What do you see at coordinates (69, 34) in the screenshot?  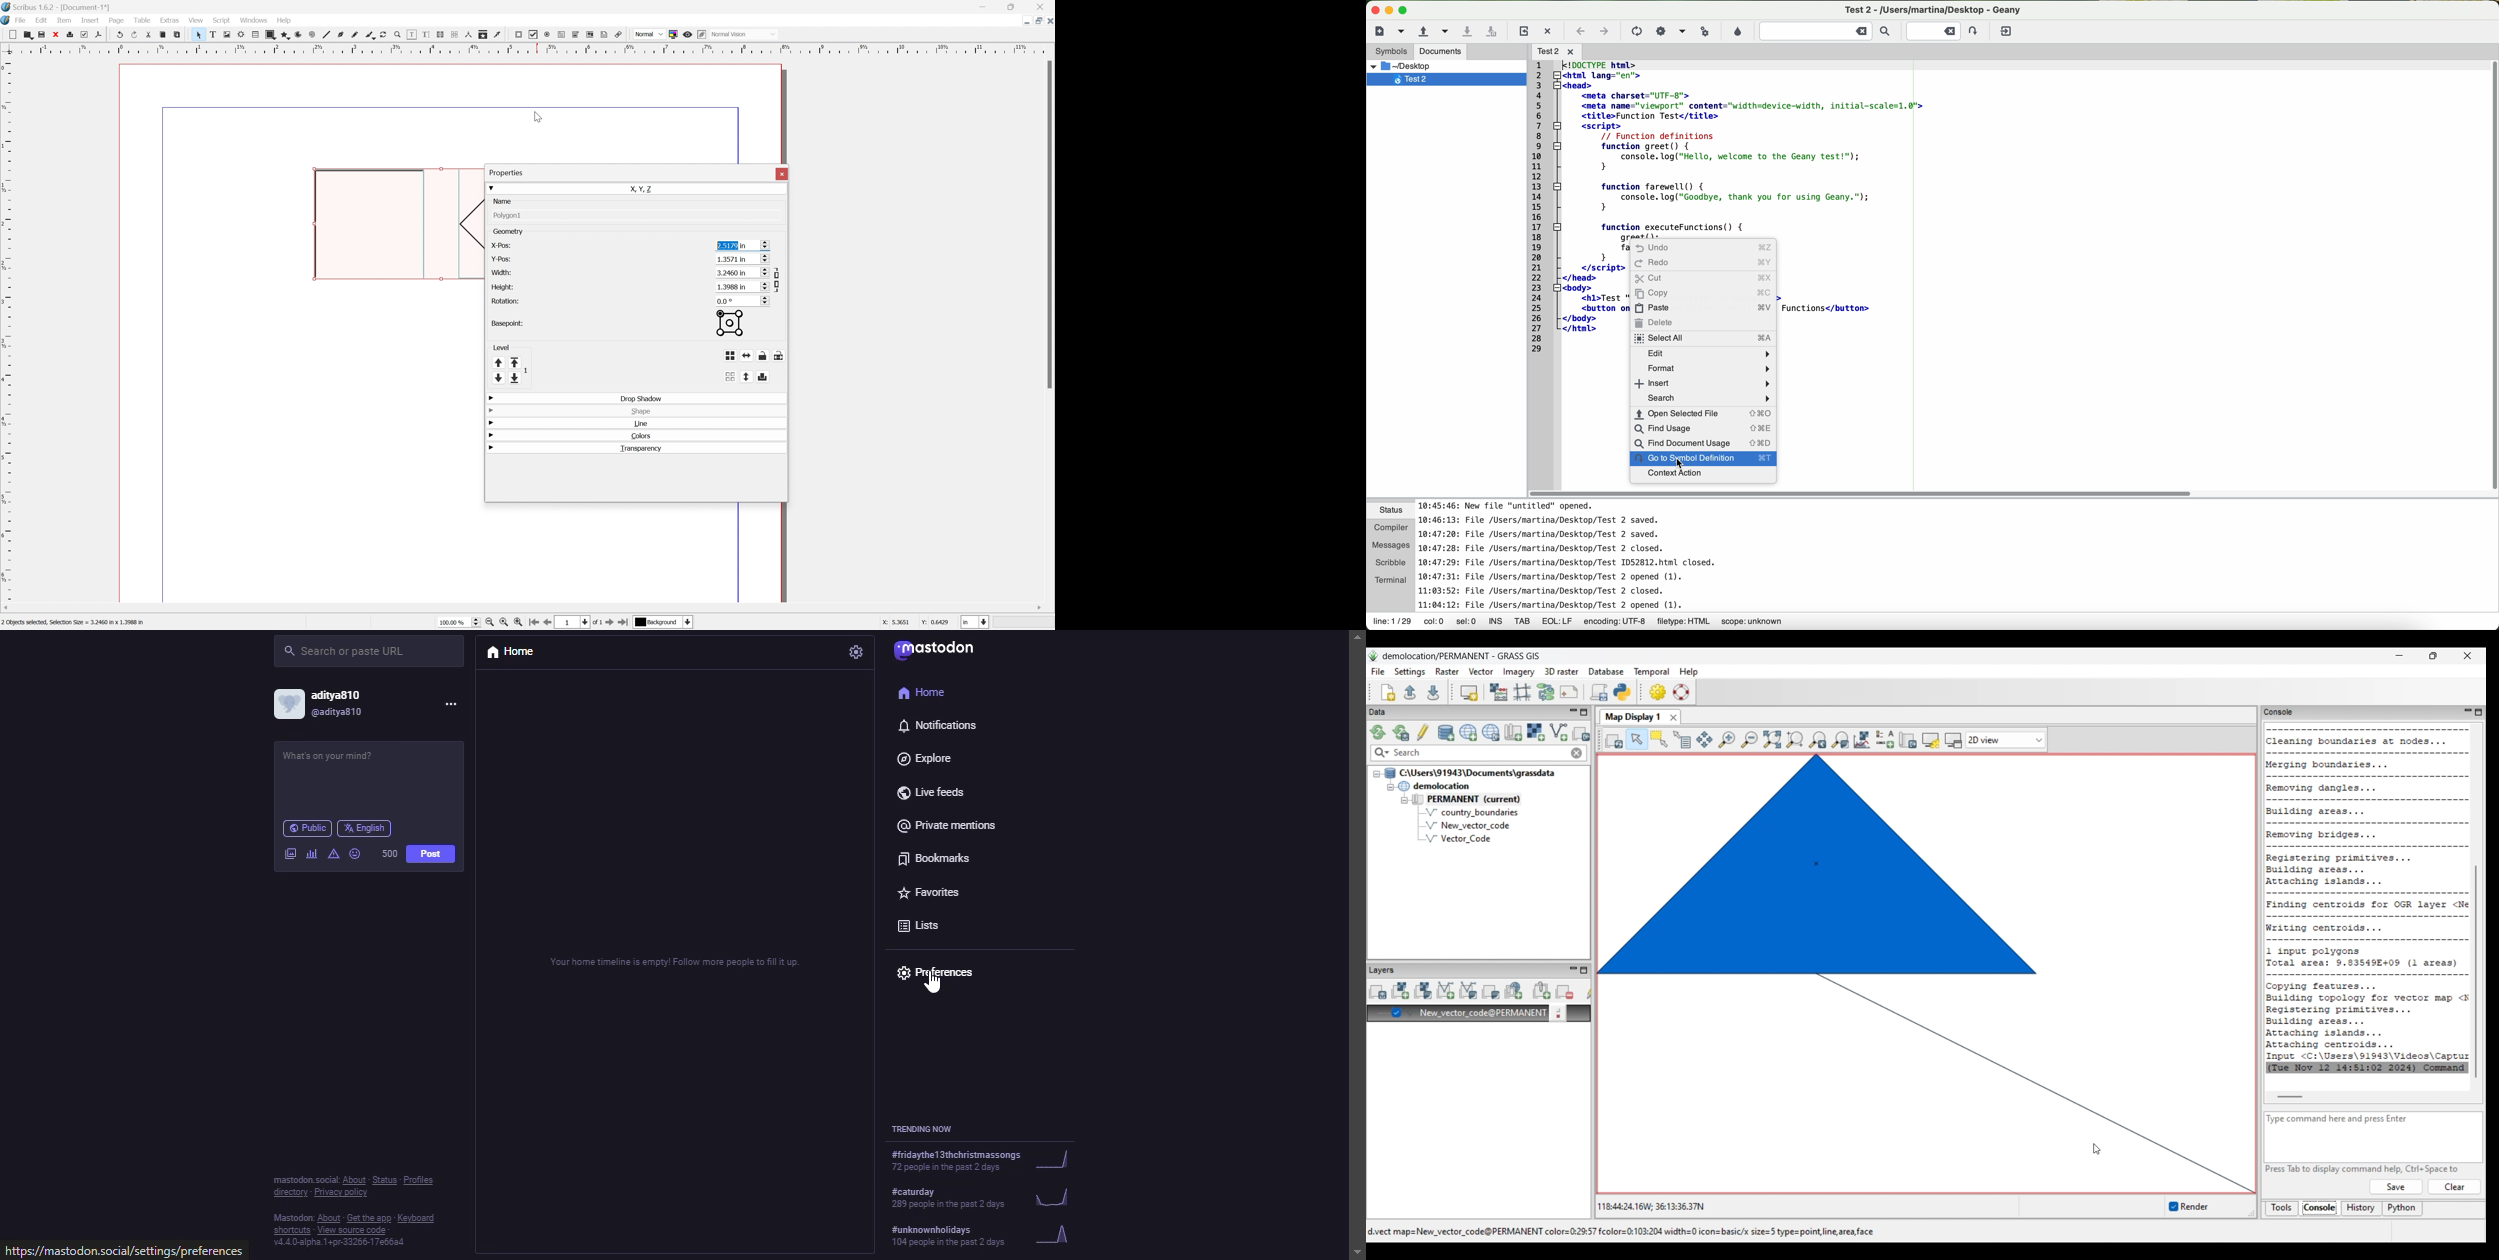 I see `print` at bounding box center [69, 34].